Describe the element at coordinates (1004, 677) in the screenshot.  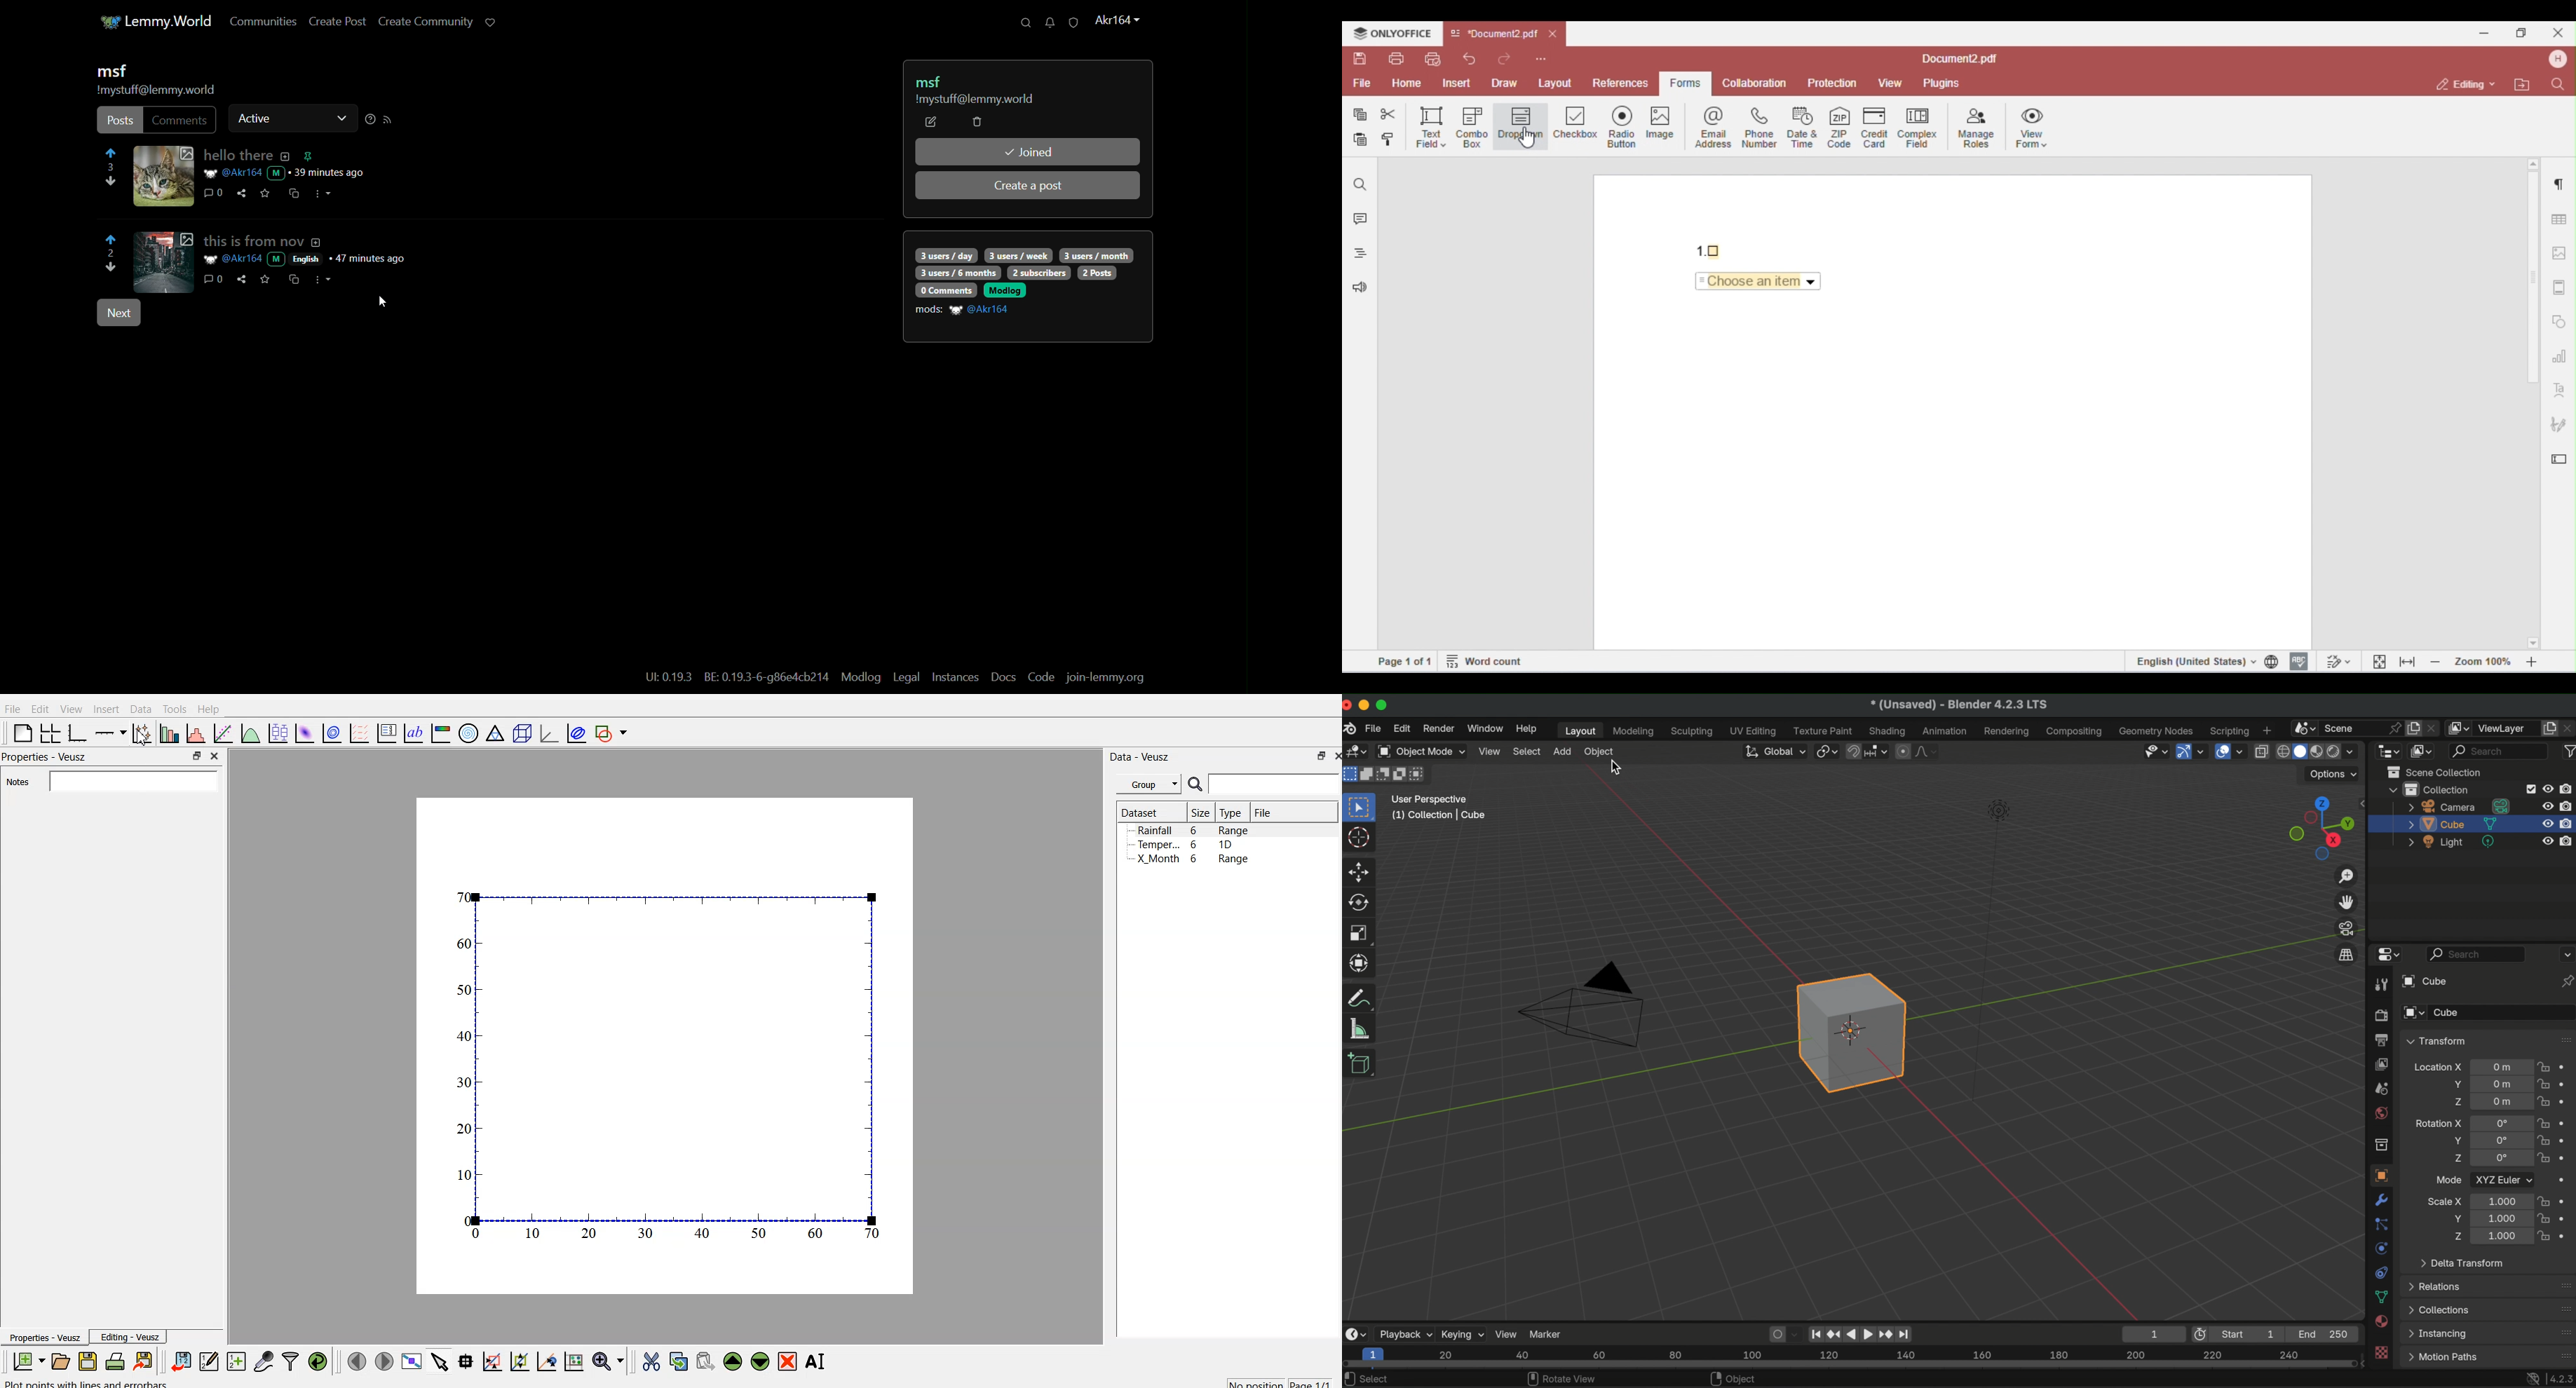
I see `docs` at that location.